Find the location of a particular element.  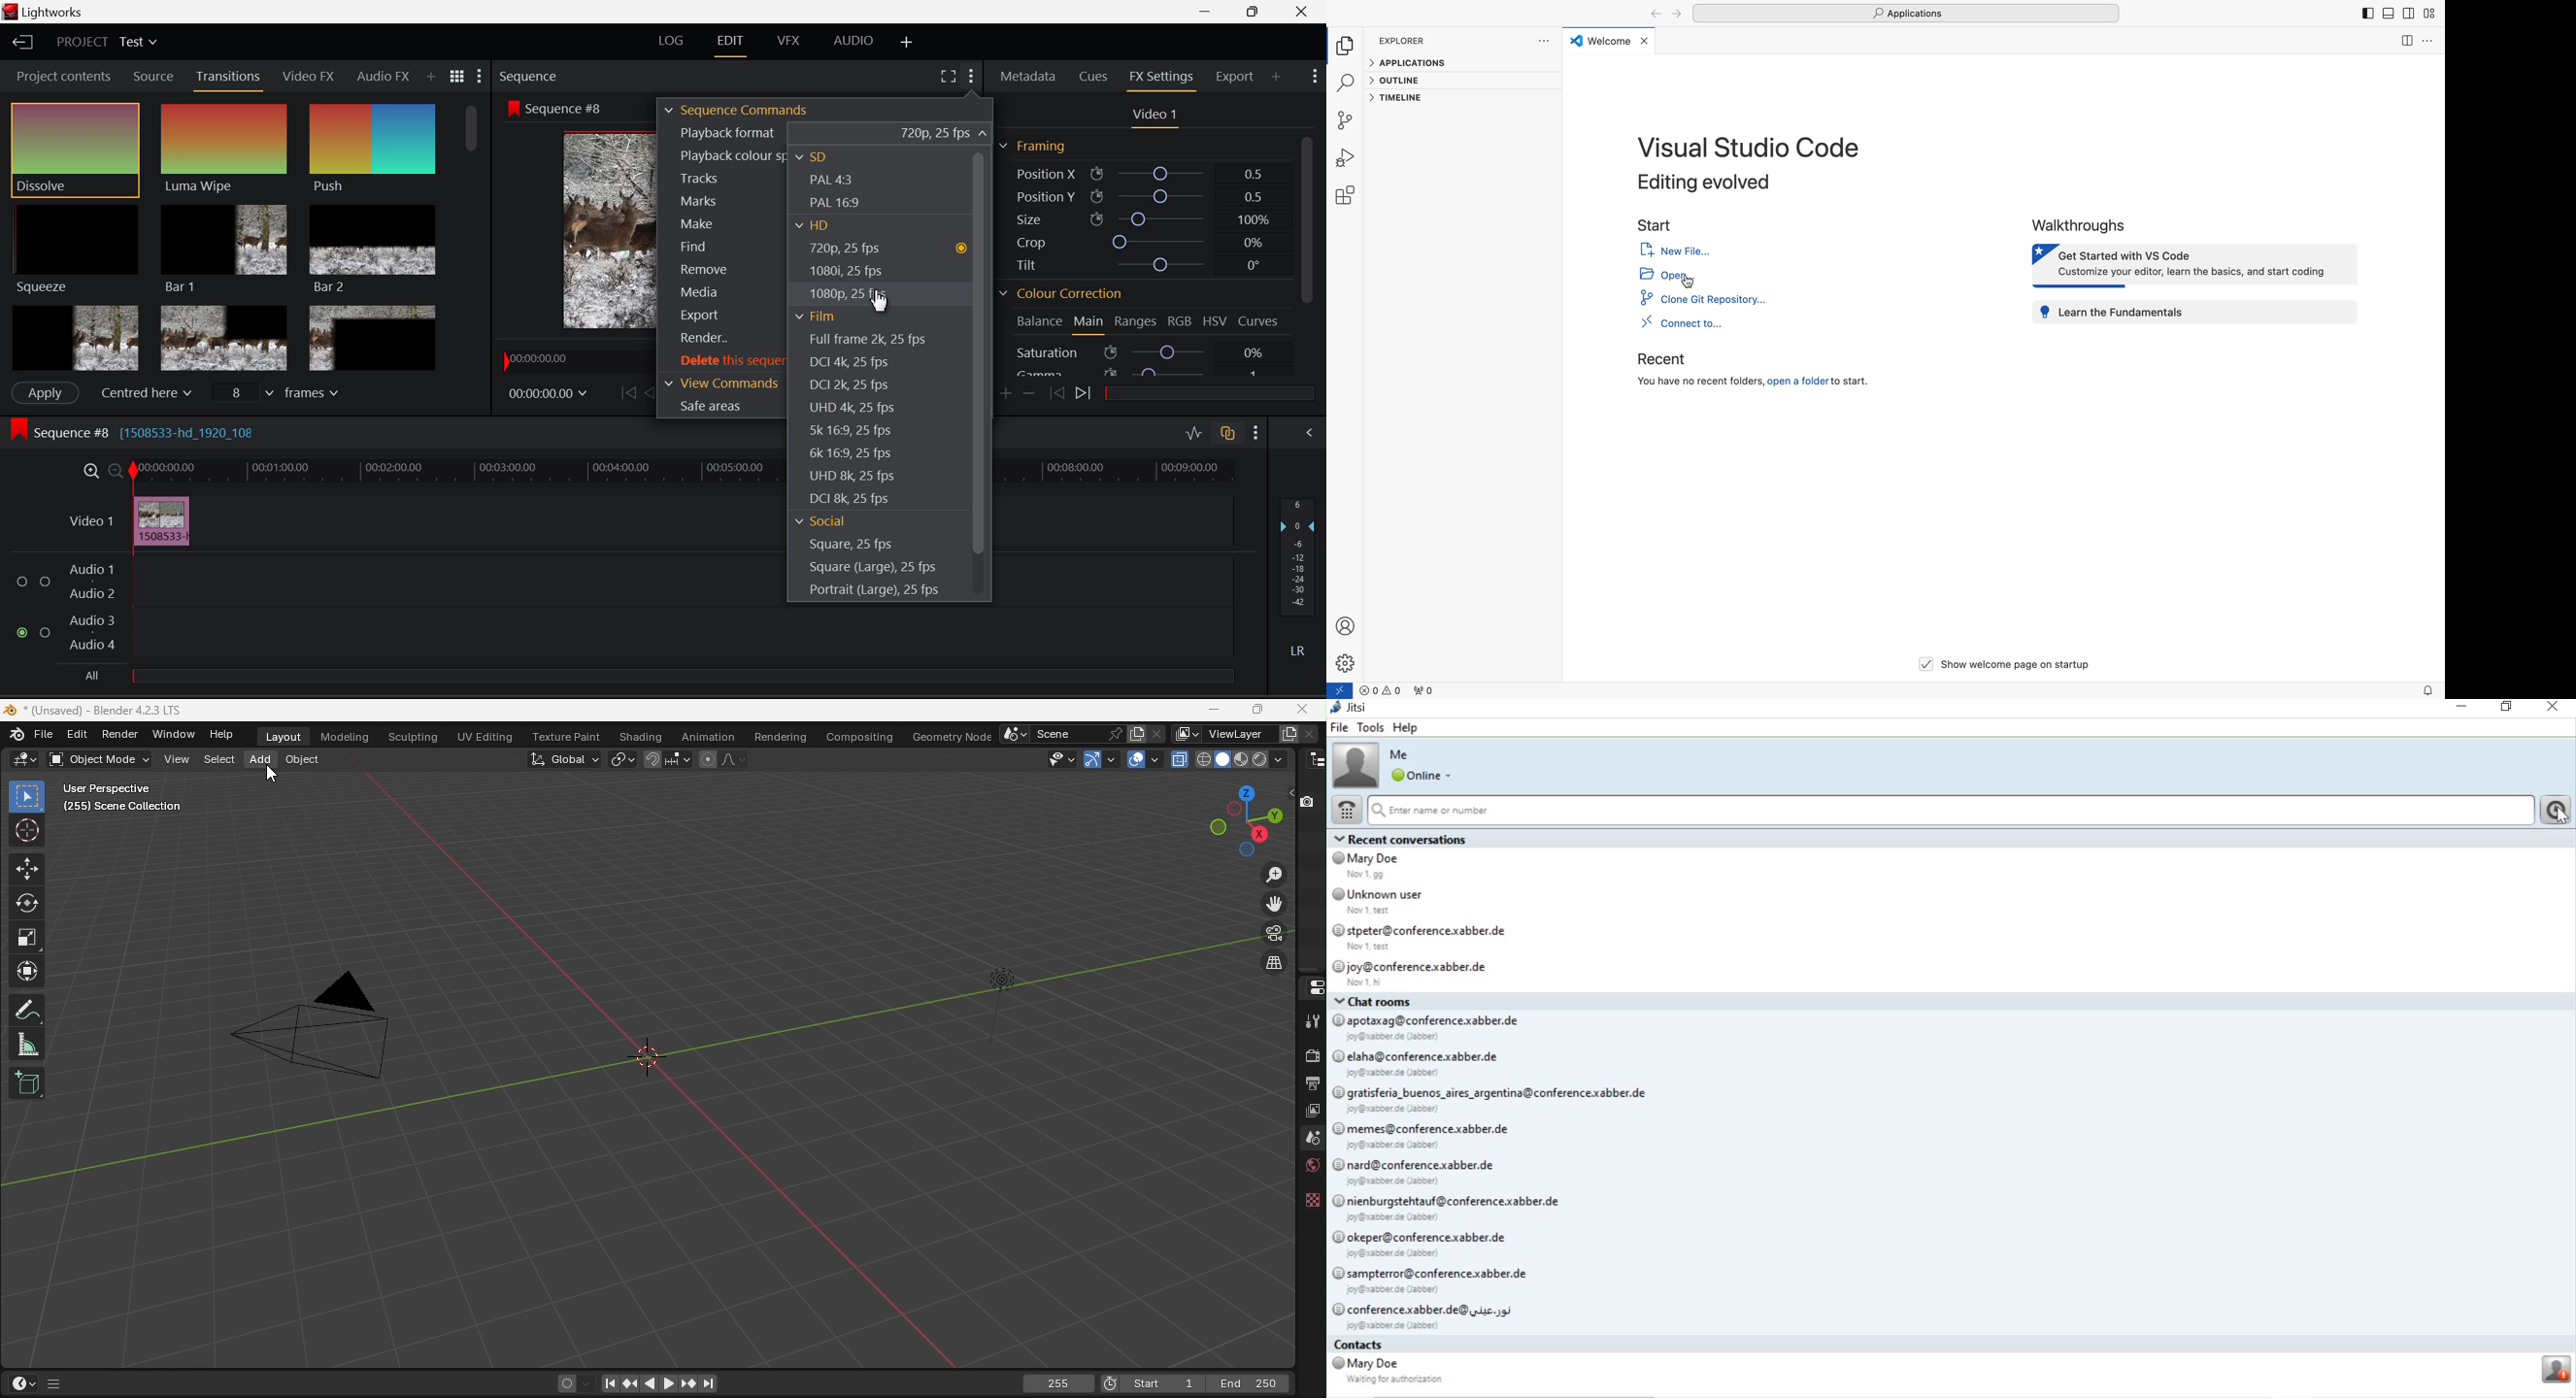

Document name is located at coordinates (98, 712).